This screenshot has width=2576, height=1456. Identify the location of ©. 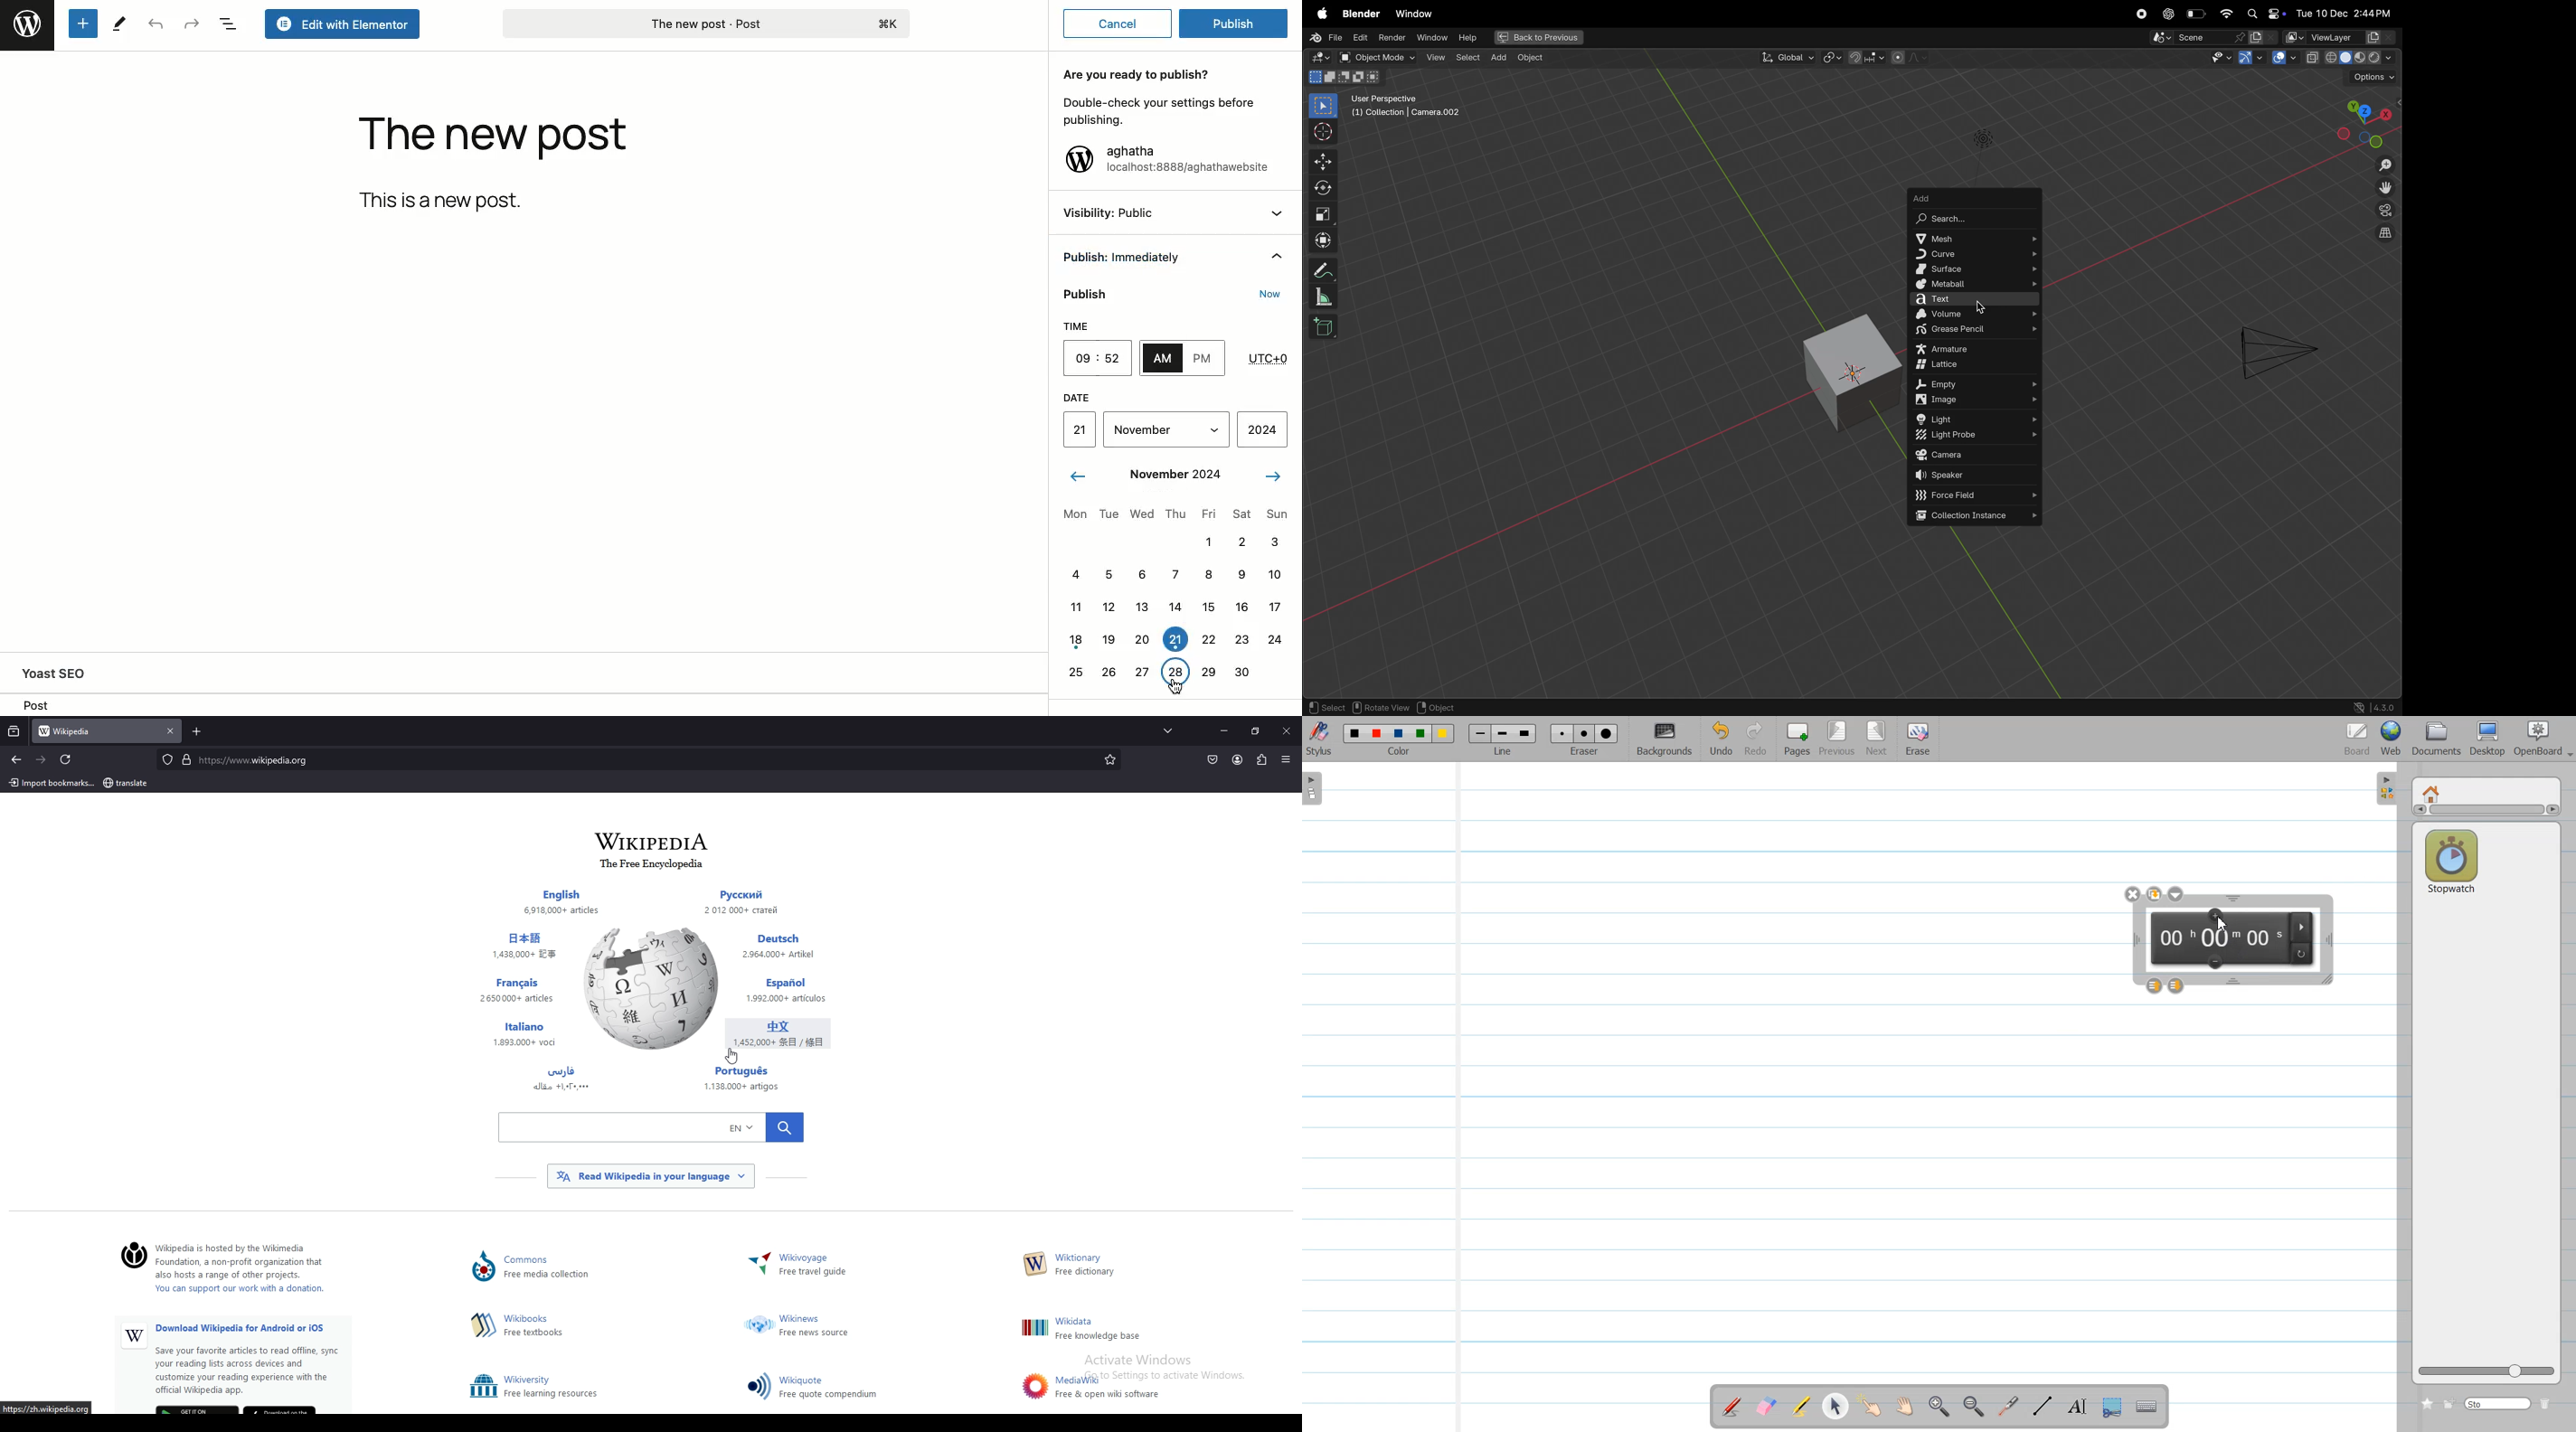
(129, 1257).